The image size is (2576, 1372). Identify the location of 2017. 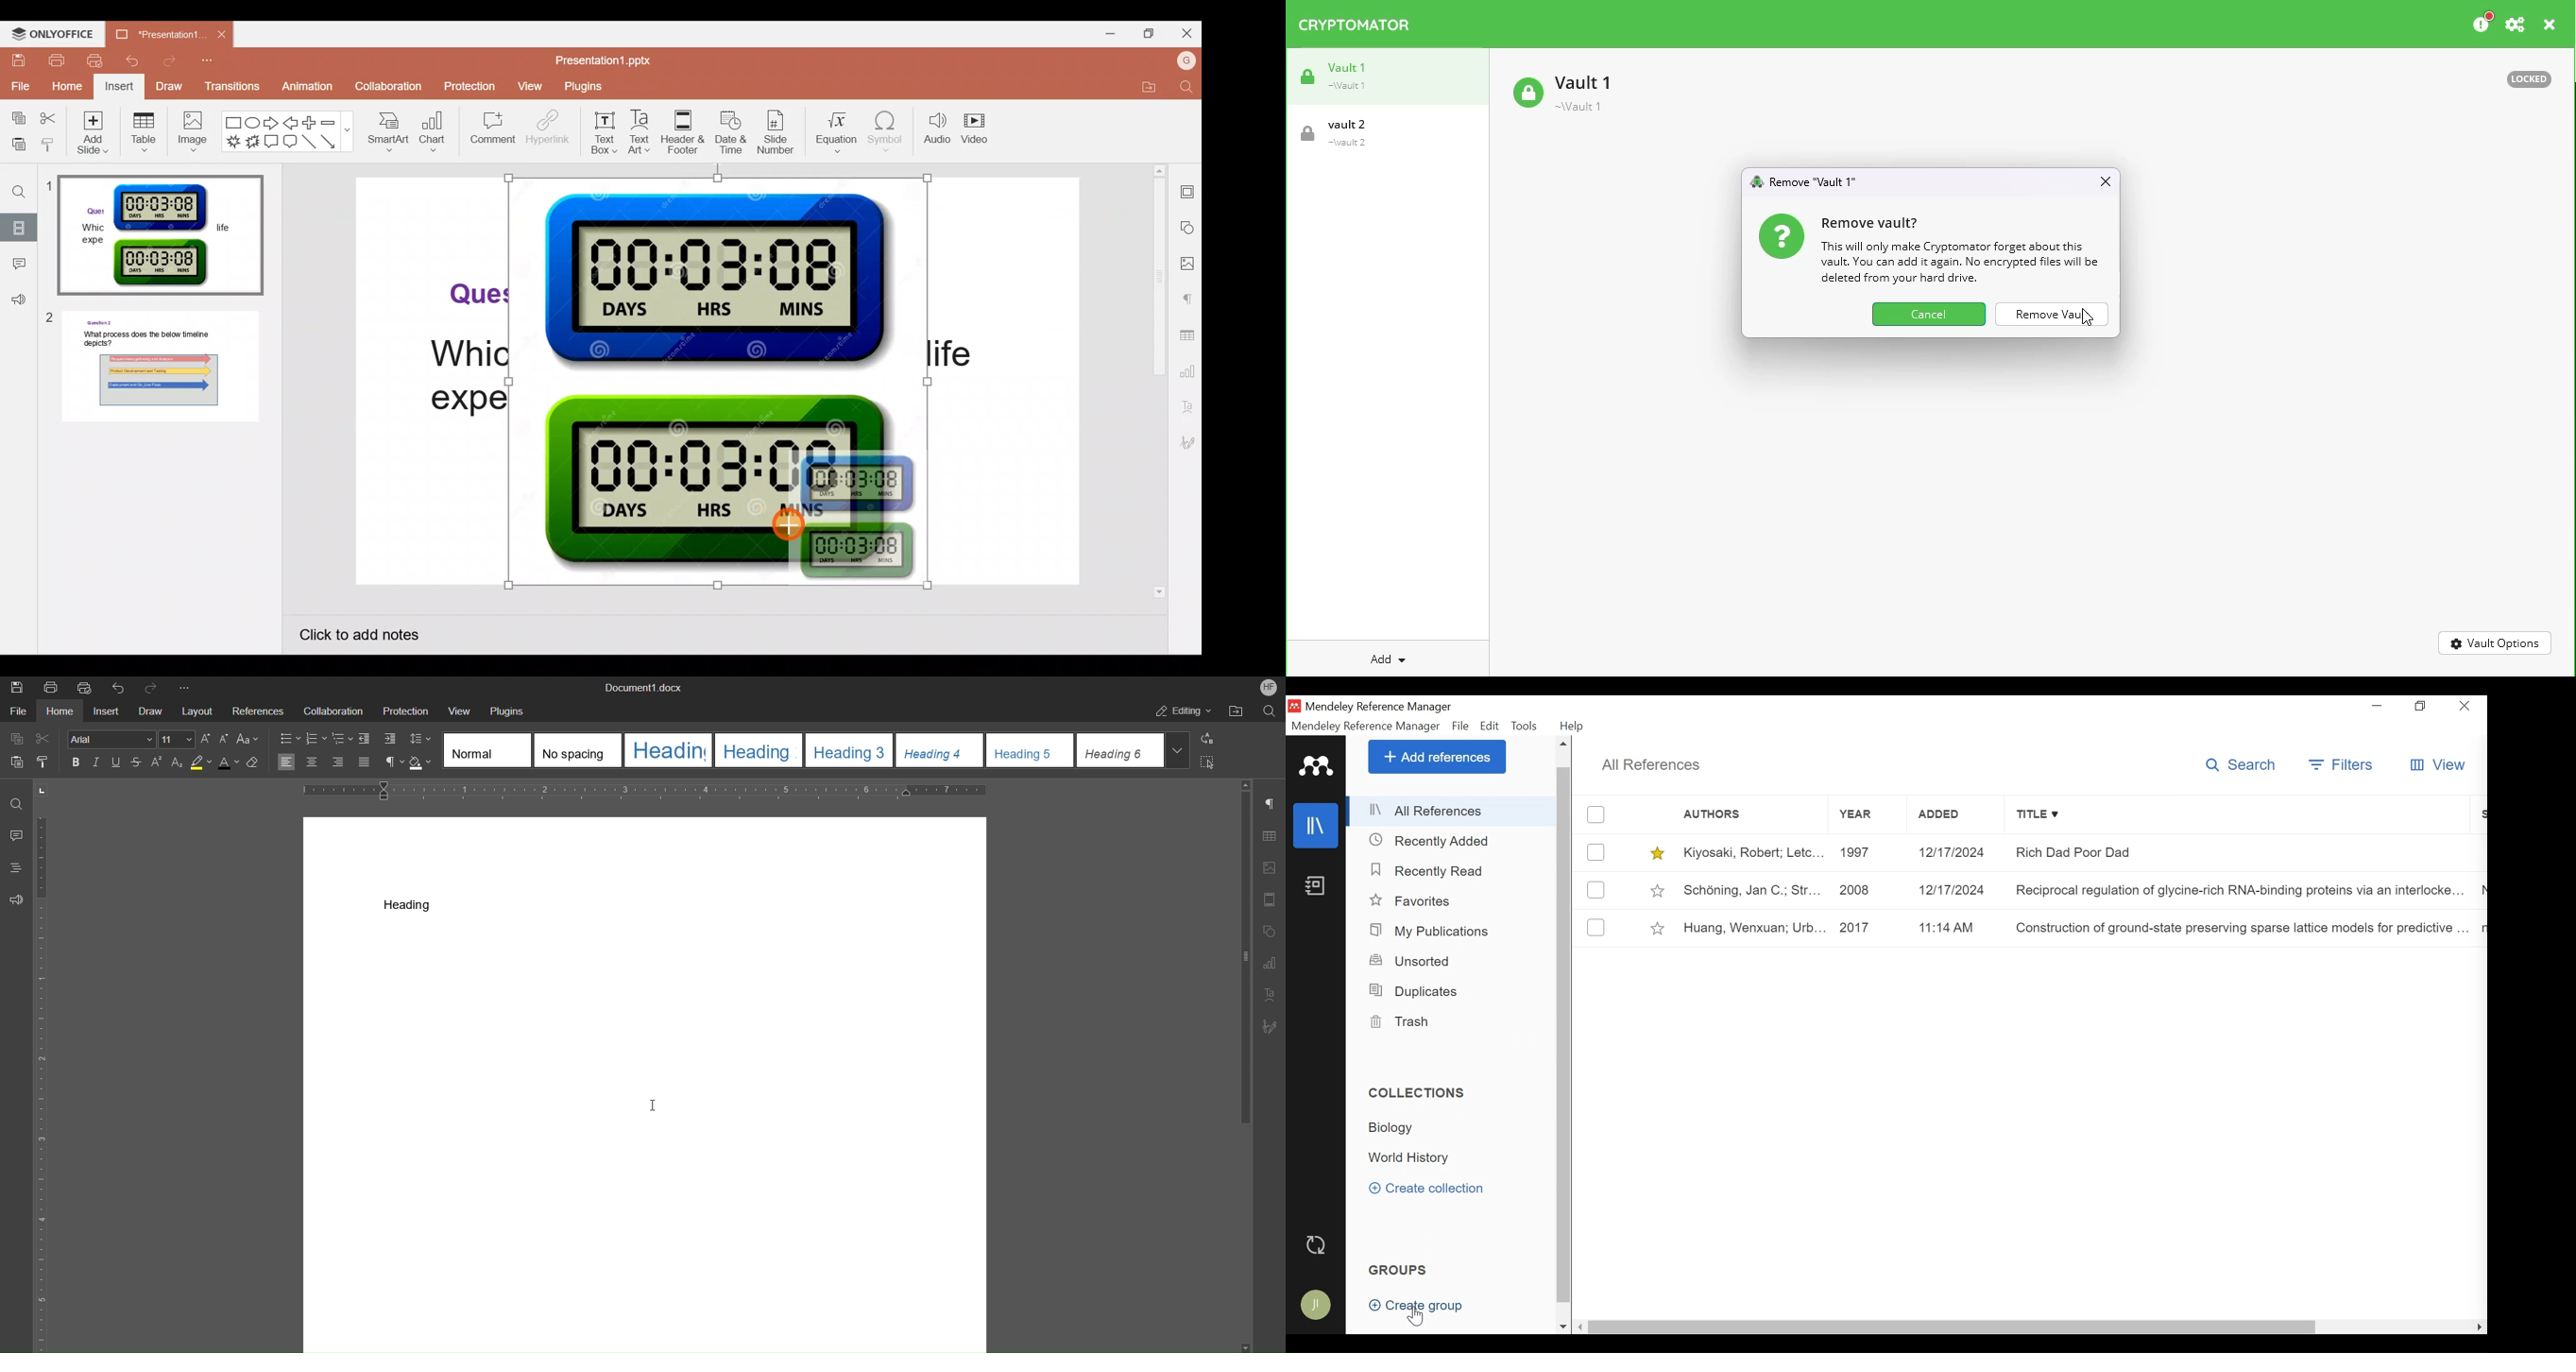
(1869, 928).